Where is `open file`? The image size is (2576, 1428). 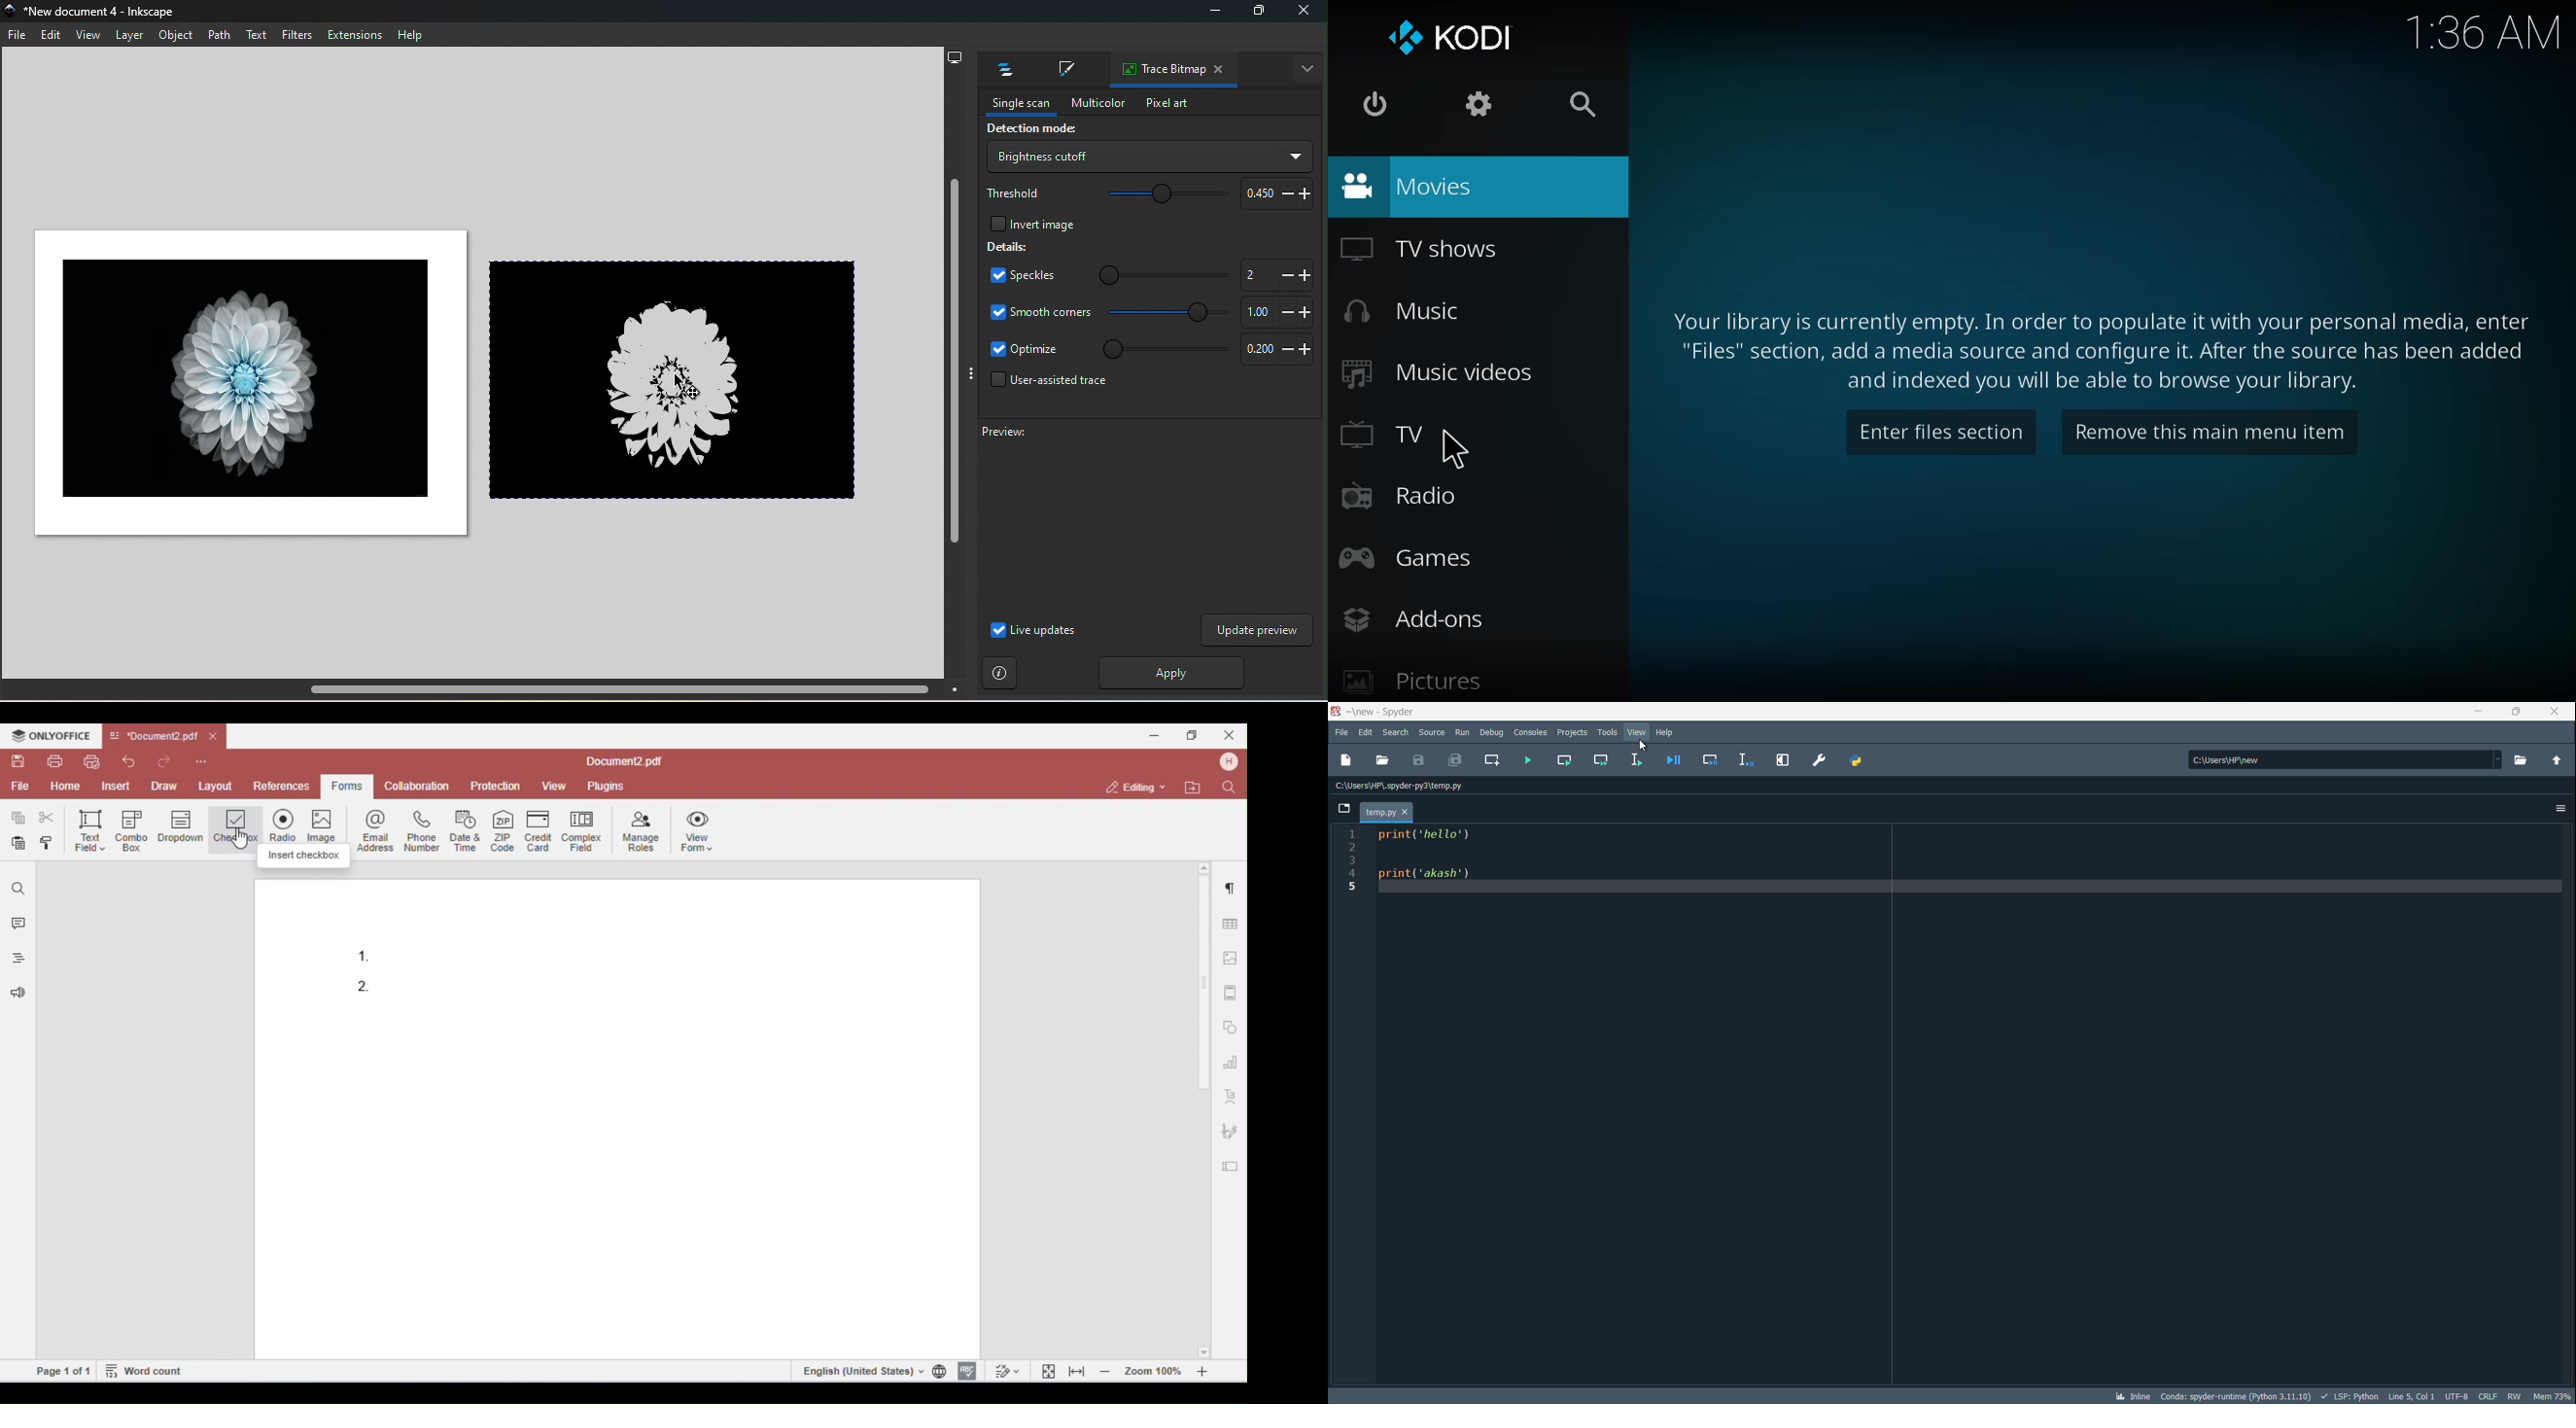 open file is located at coordinates (1384, 761).